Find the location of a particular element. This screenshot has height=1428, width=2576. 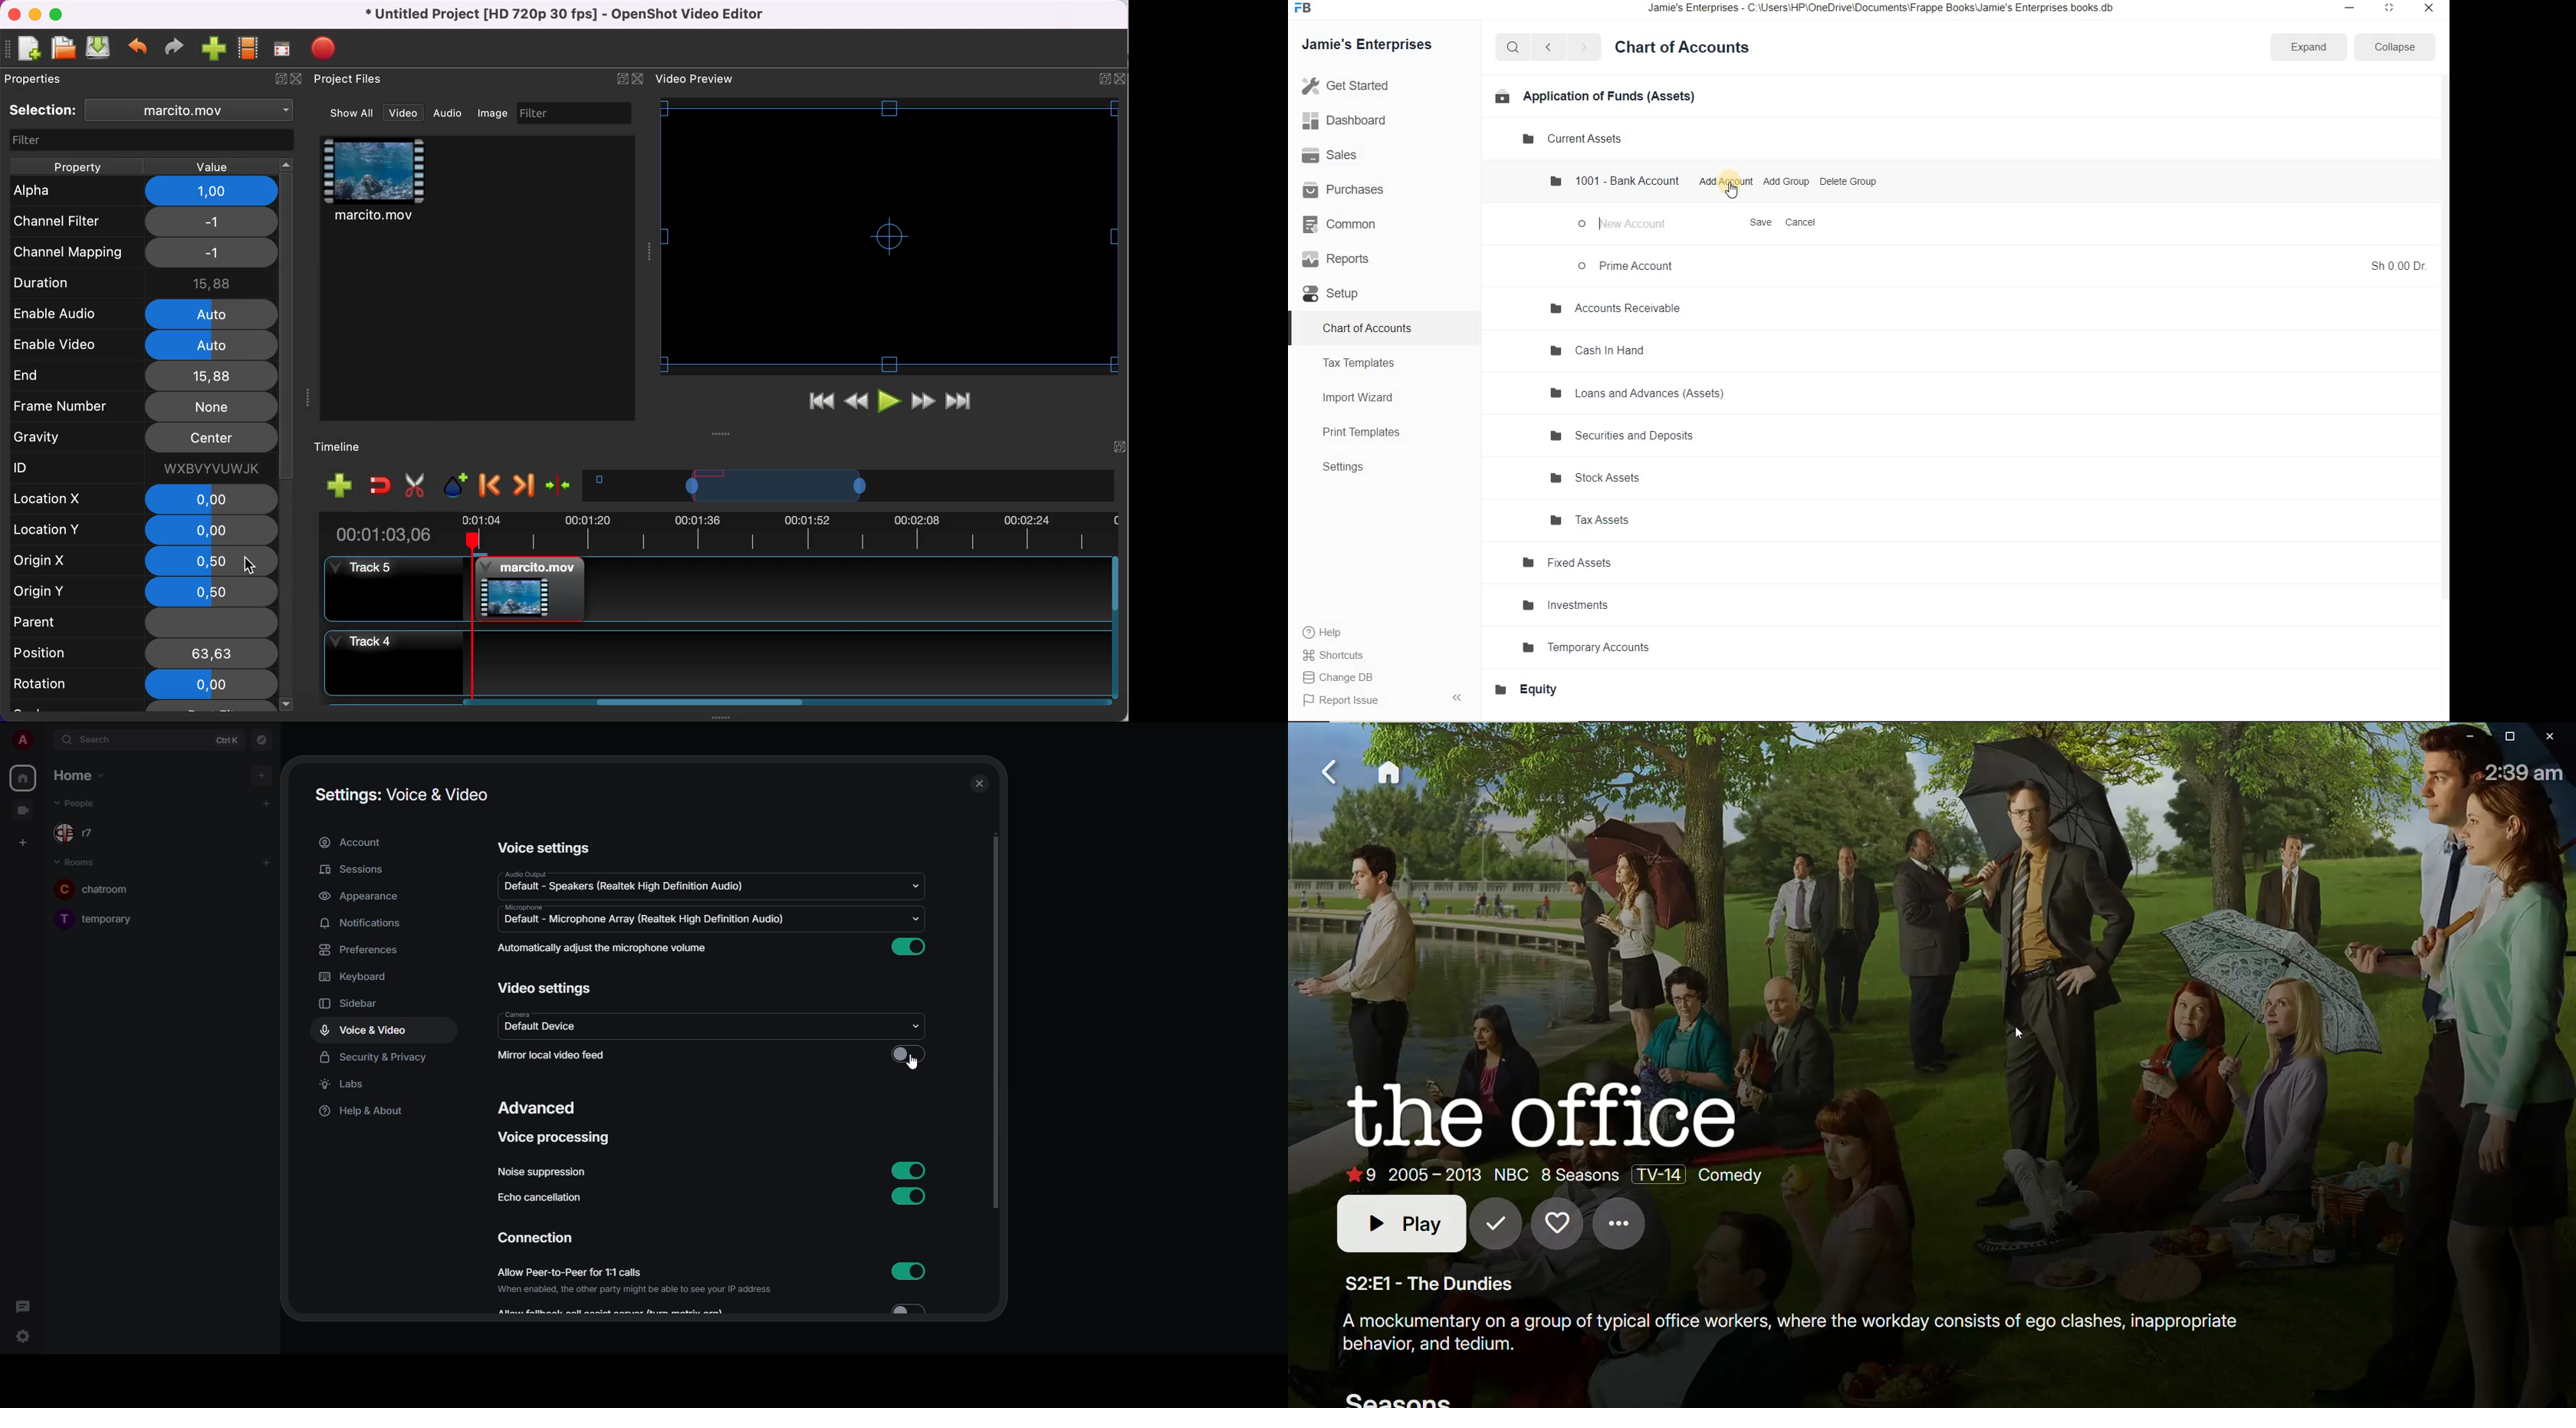

Jamie's Enterprises is located at coordinates (1372, 46).